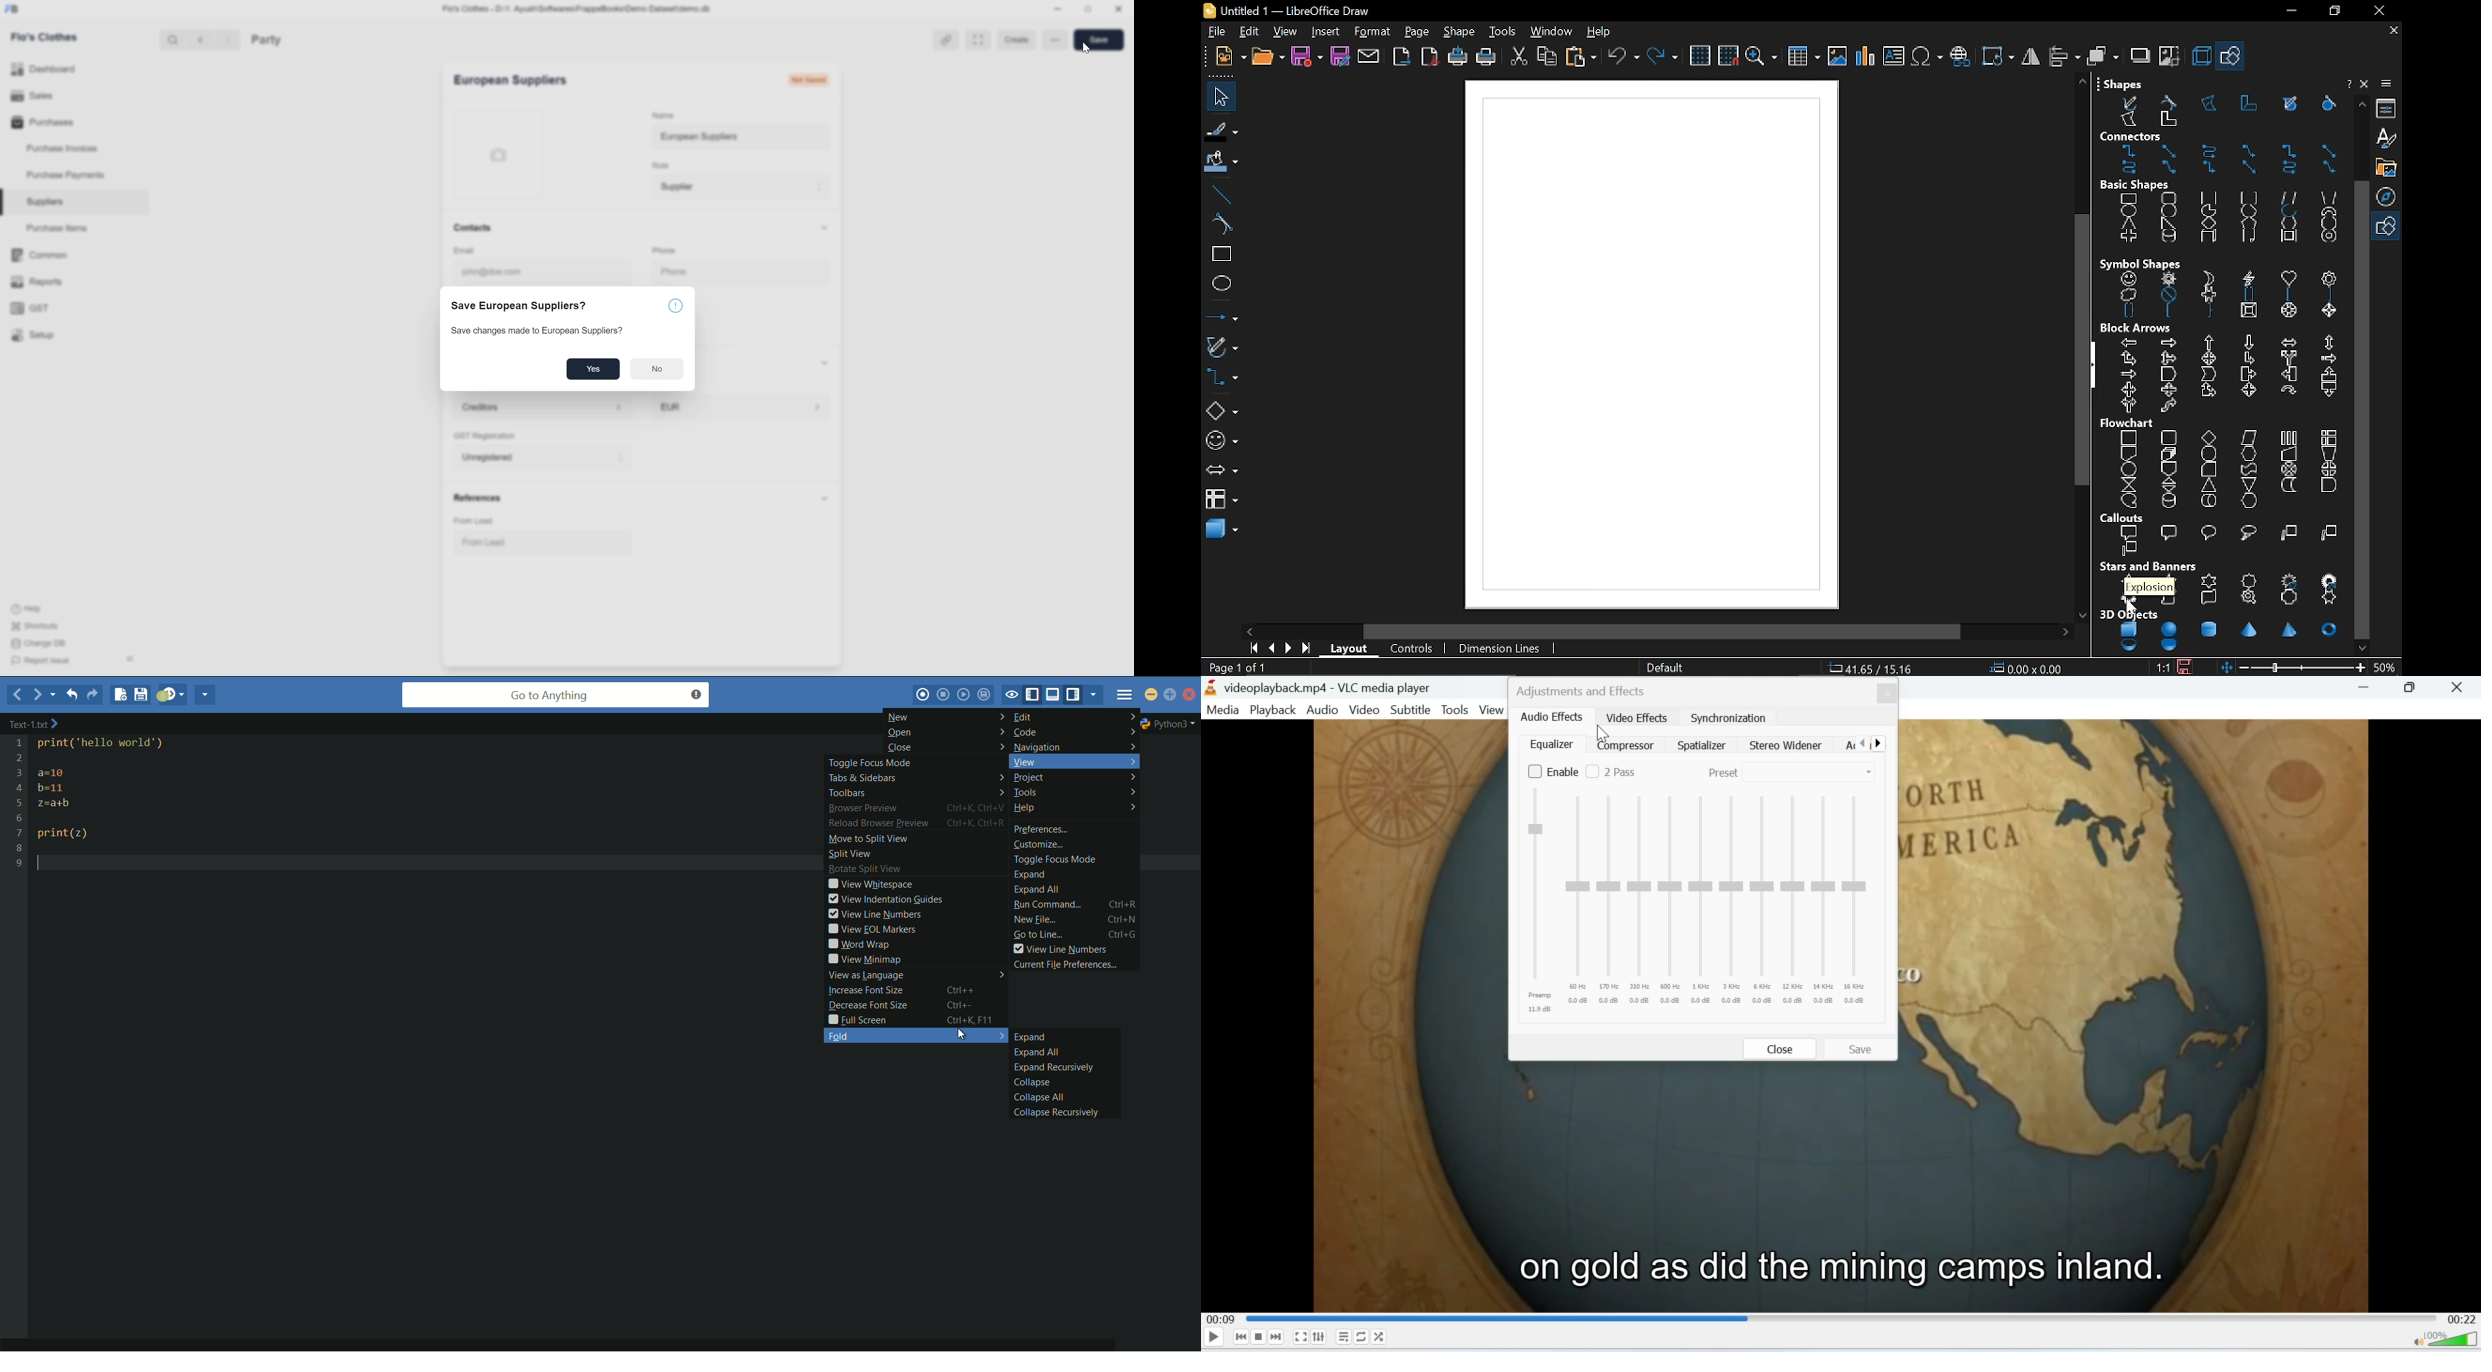 The image size is (2492, 1372). What do you see at coordinates (1271, 649) in the screenshot?
I see `previous page` at bounding box center [1271, 649].